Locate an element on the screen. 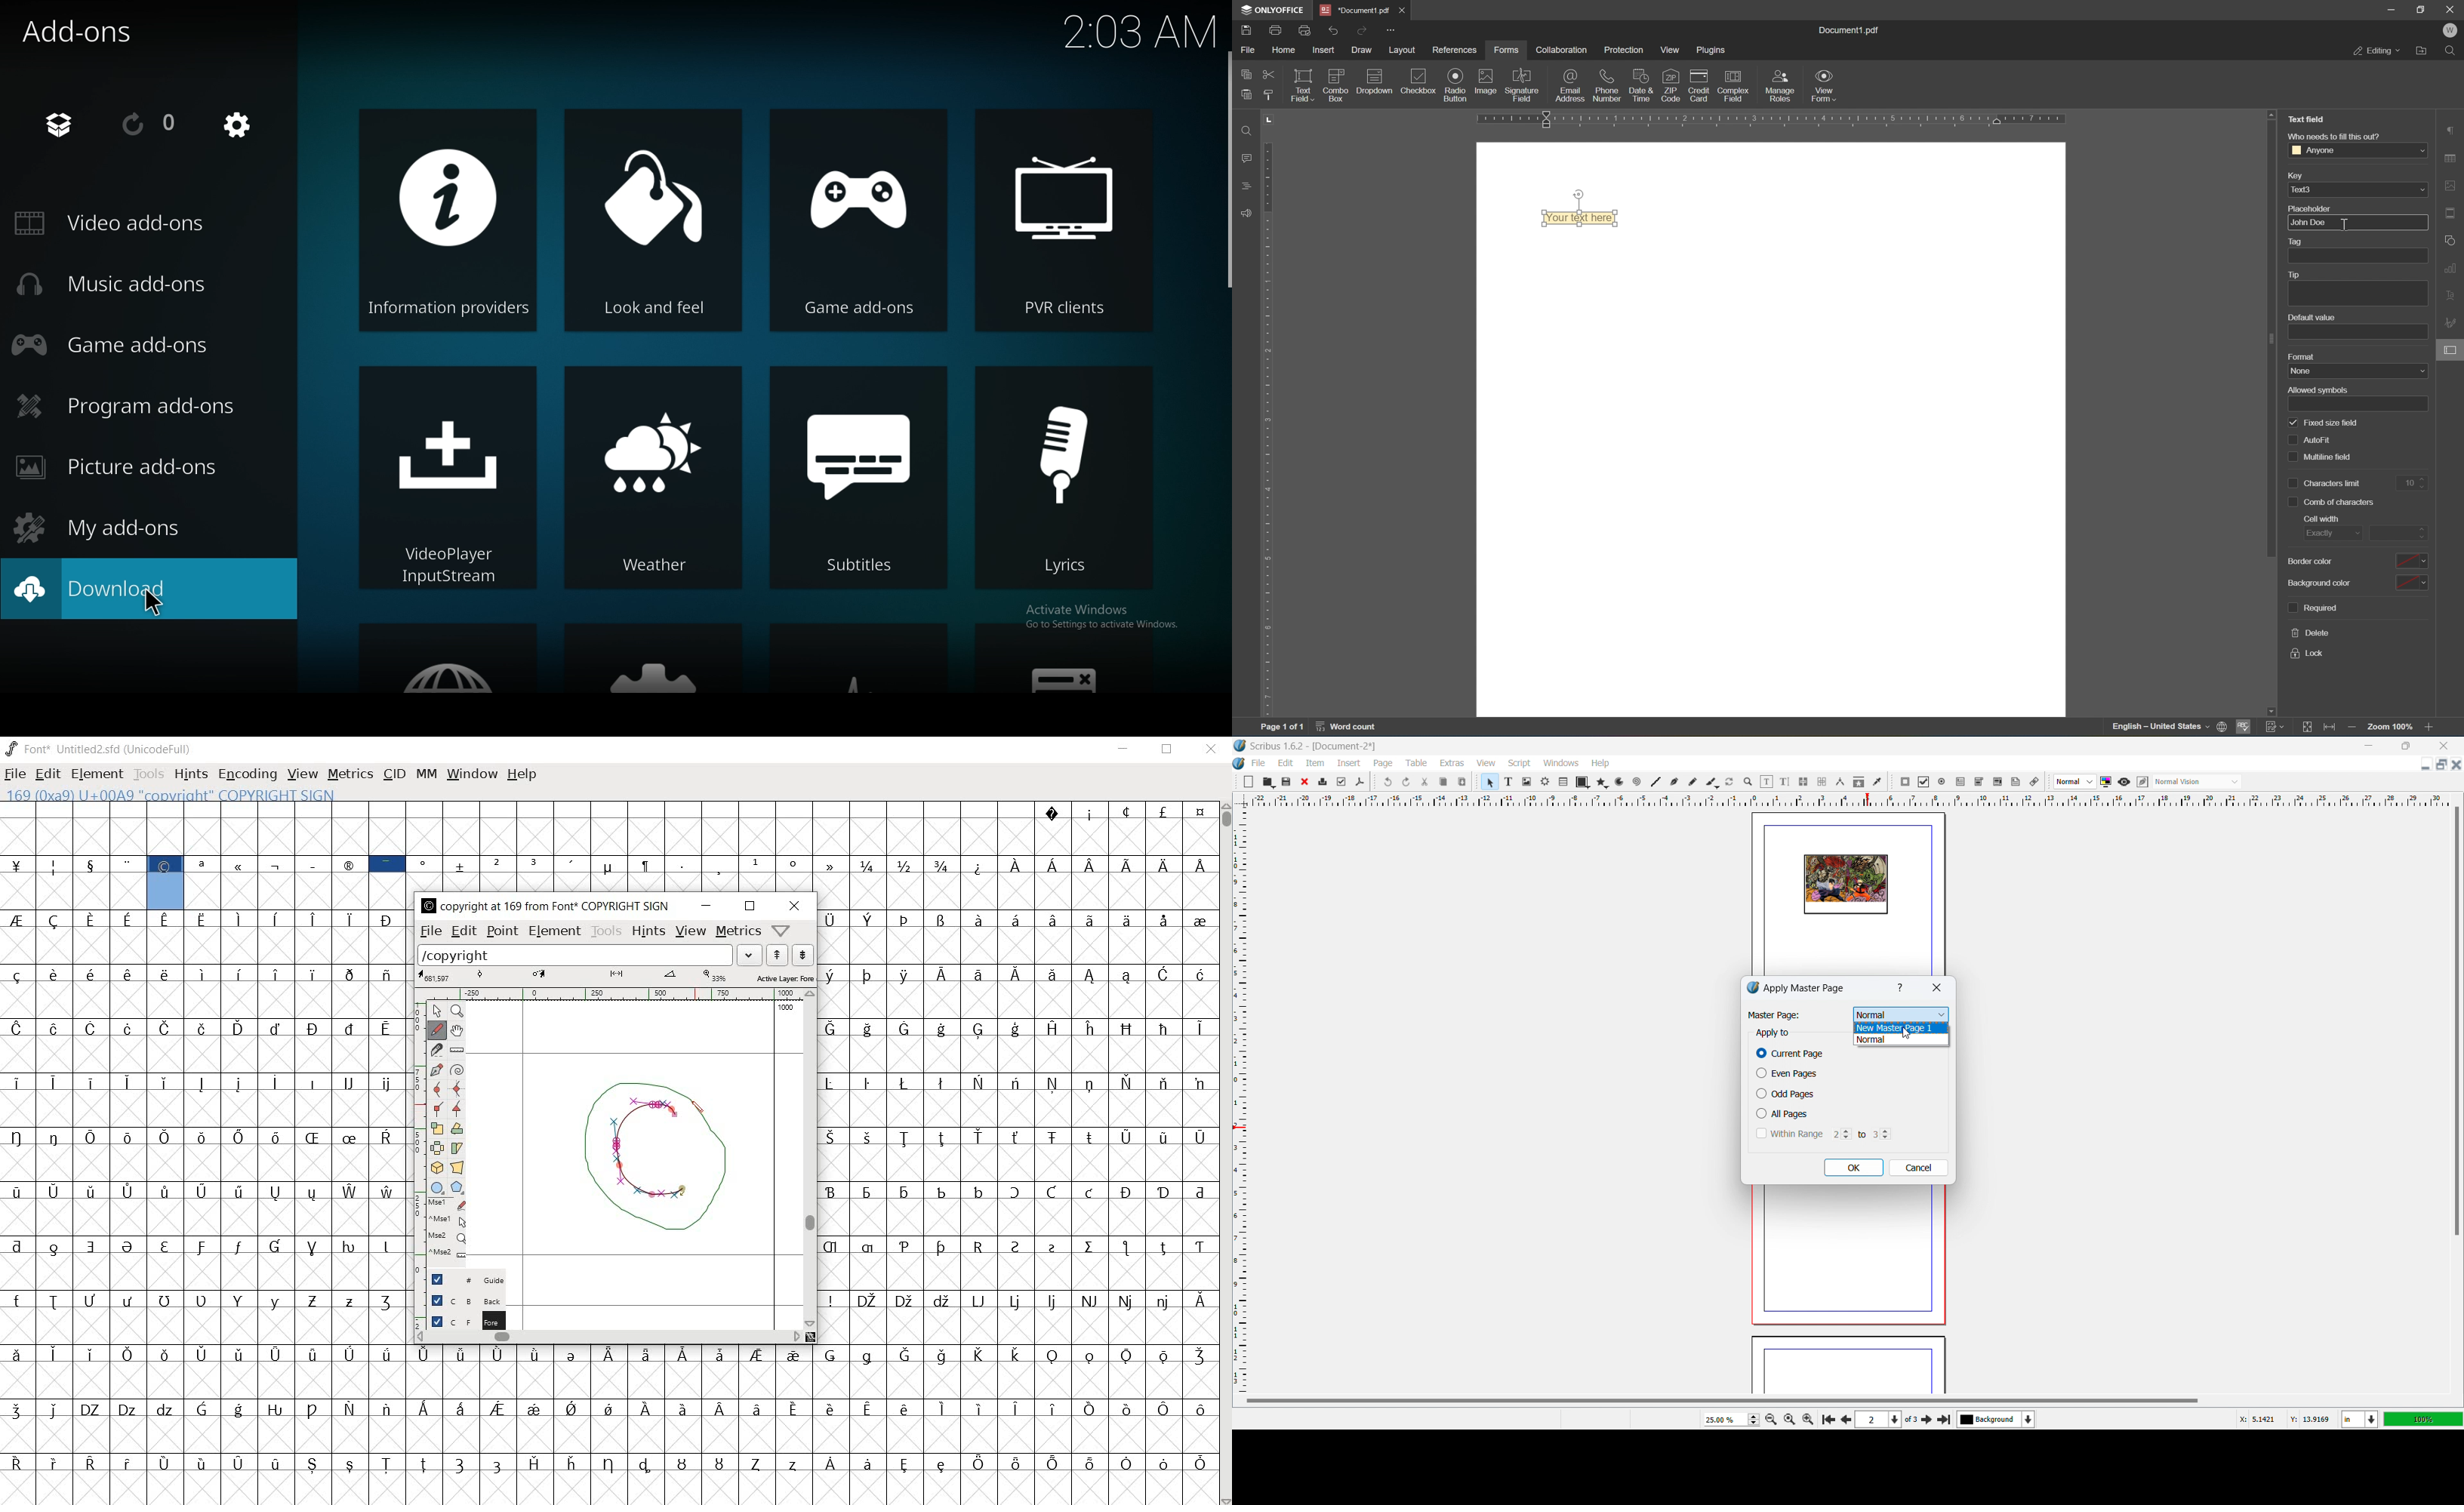 This screenshot has height=1512, width=2464. even pages checkbox is located at coordinates (1786, 1073).